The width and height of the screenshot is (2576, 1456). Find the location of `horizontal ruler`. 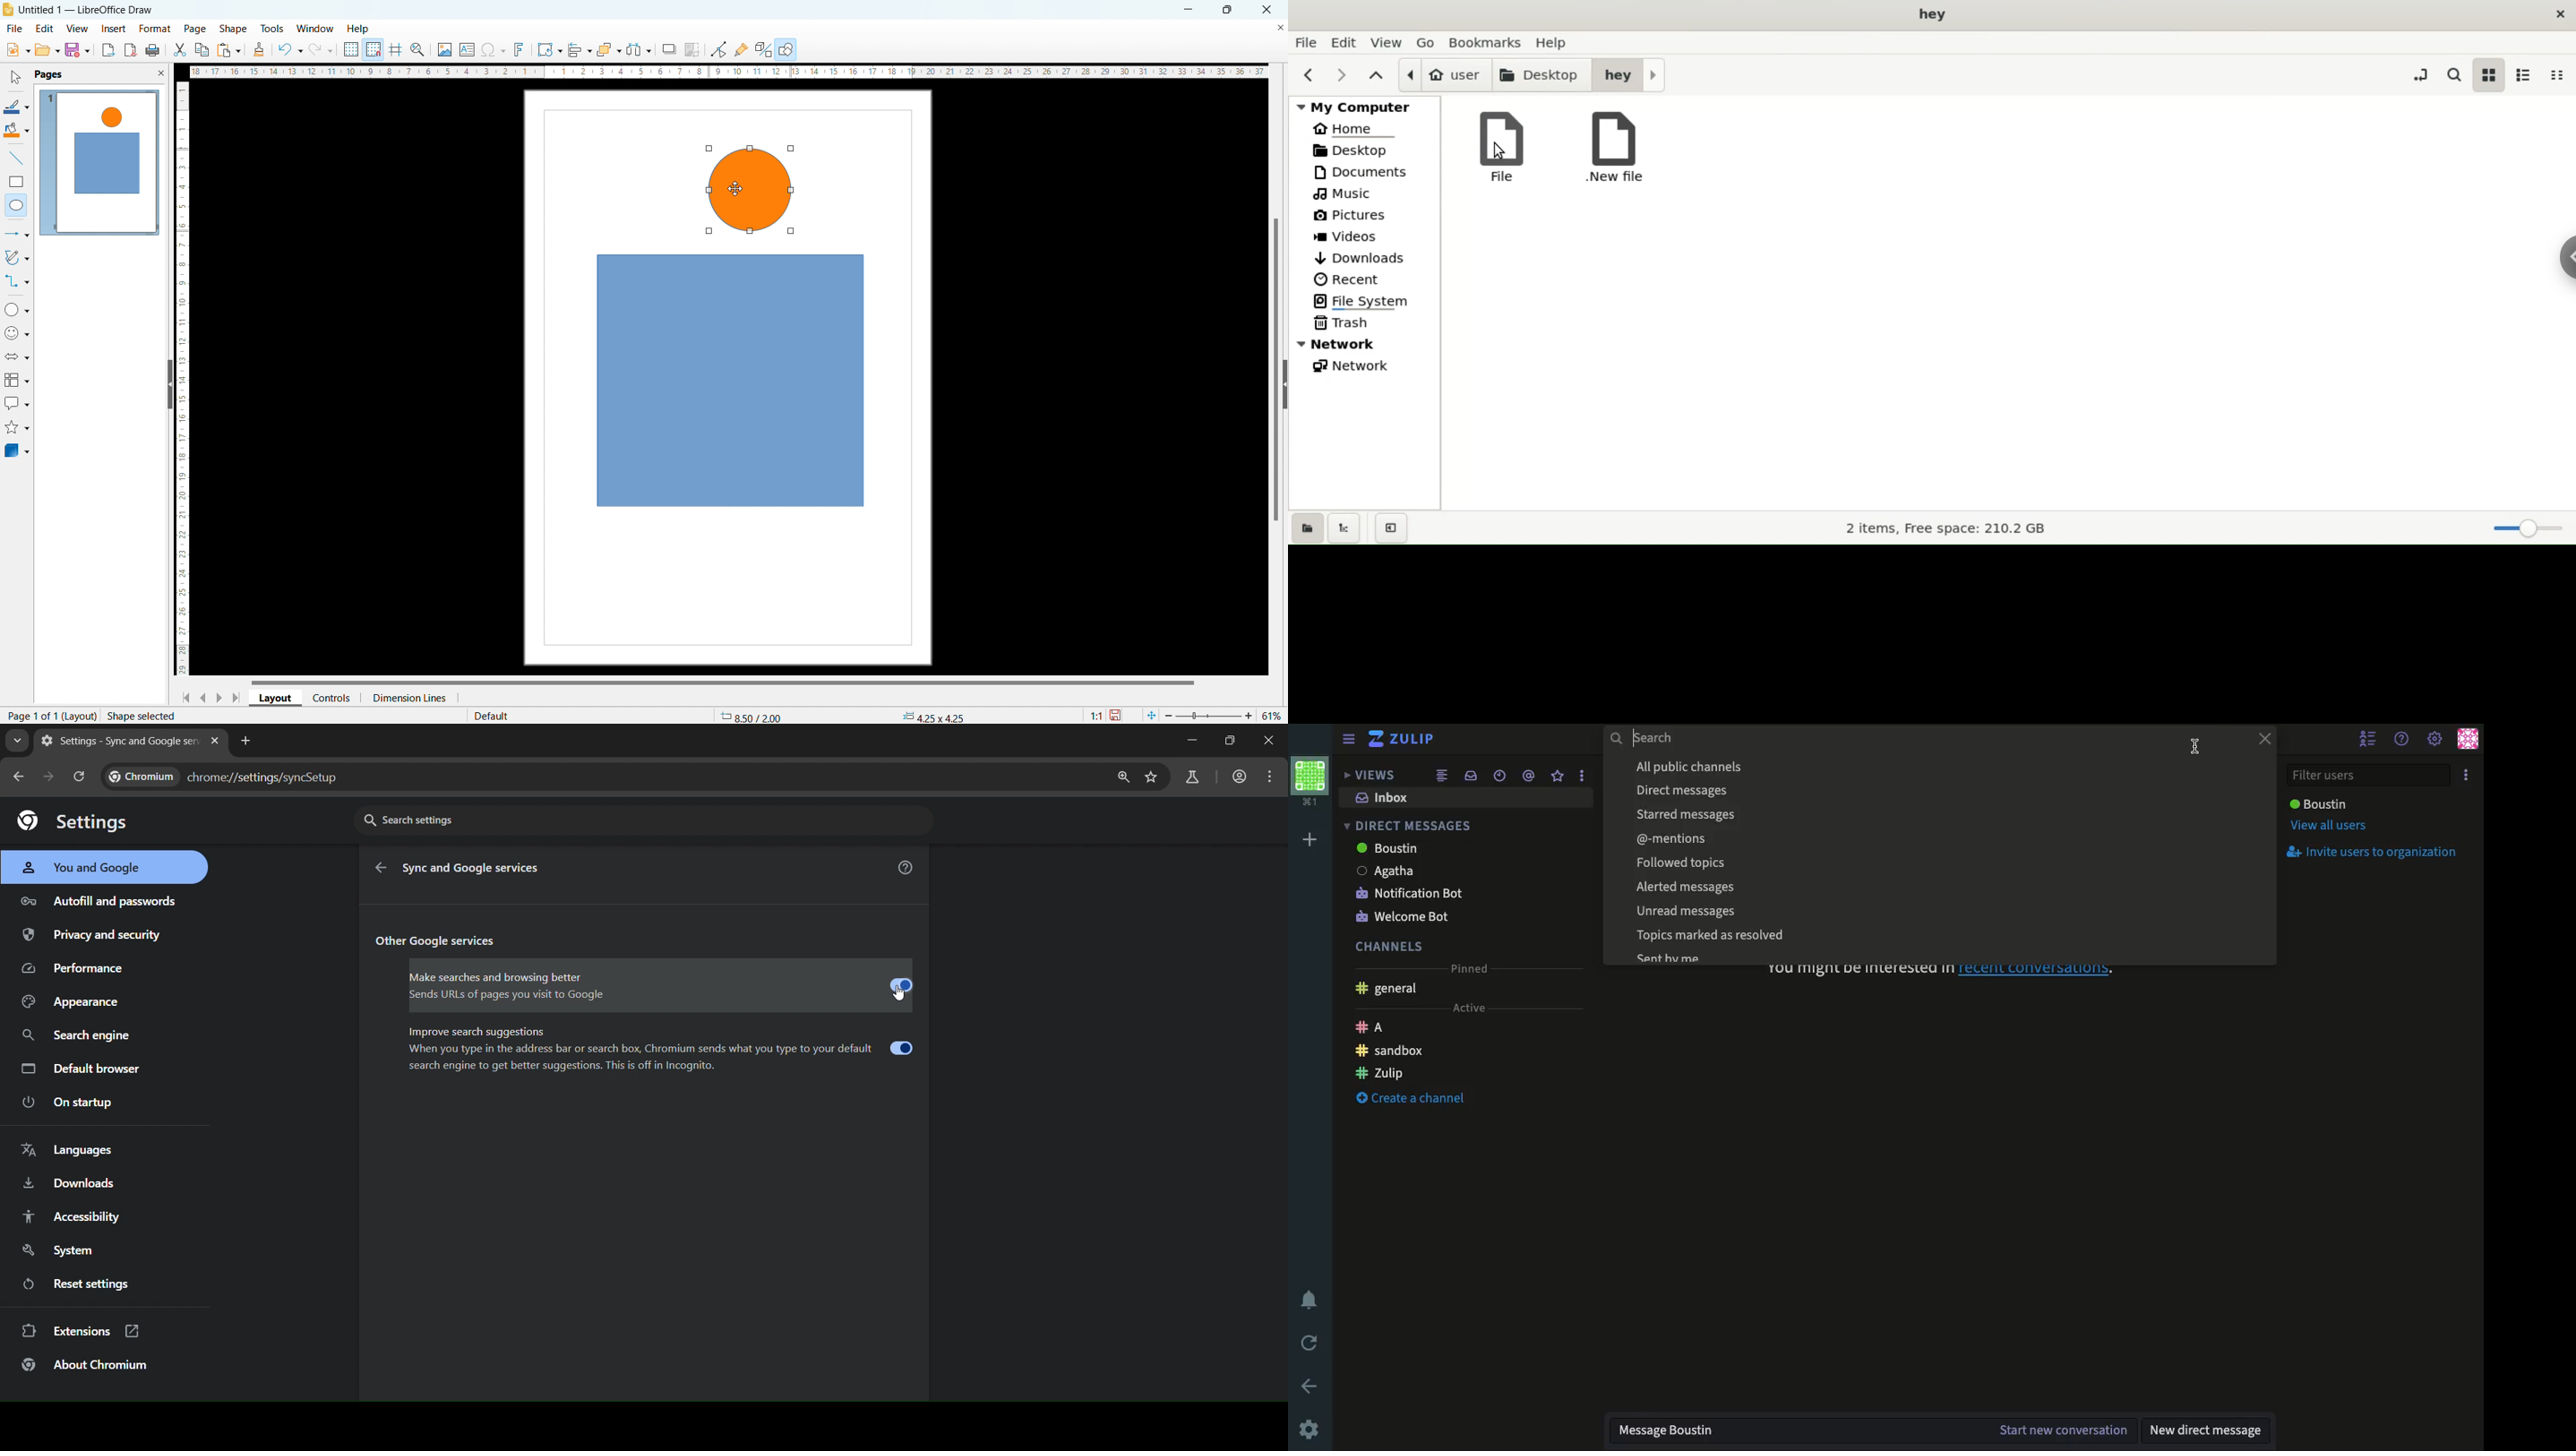

horizontal ruler is located at coordinates (729, 71).